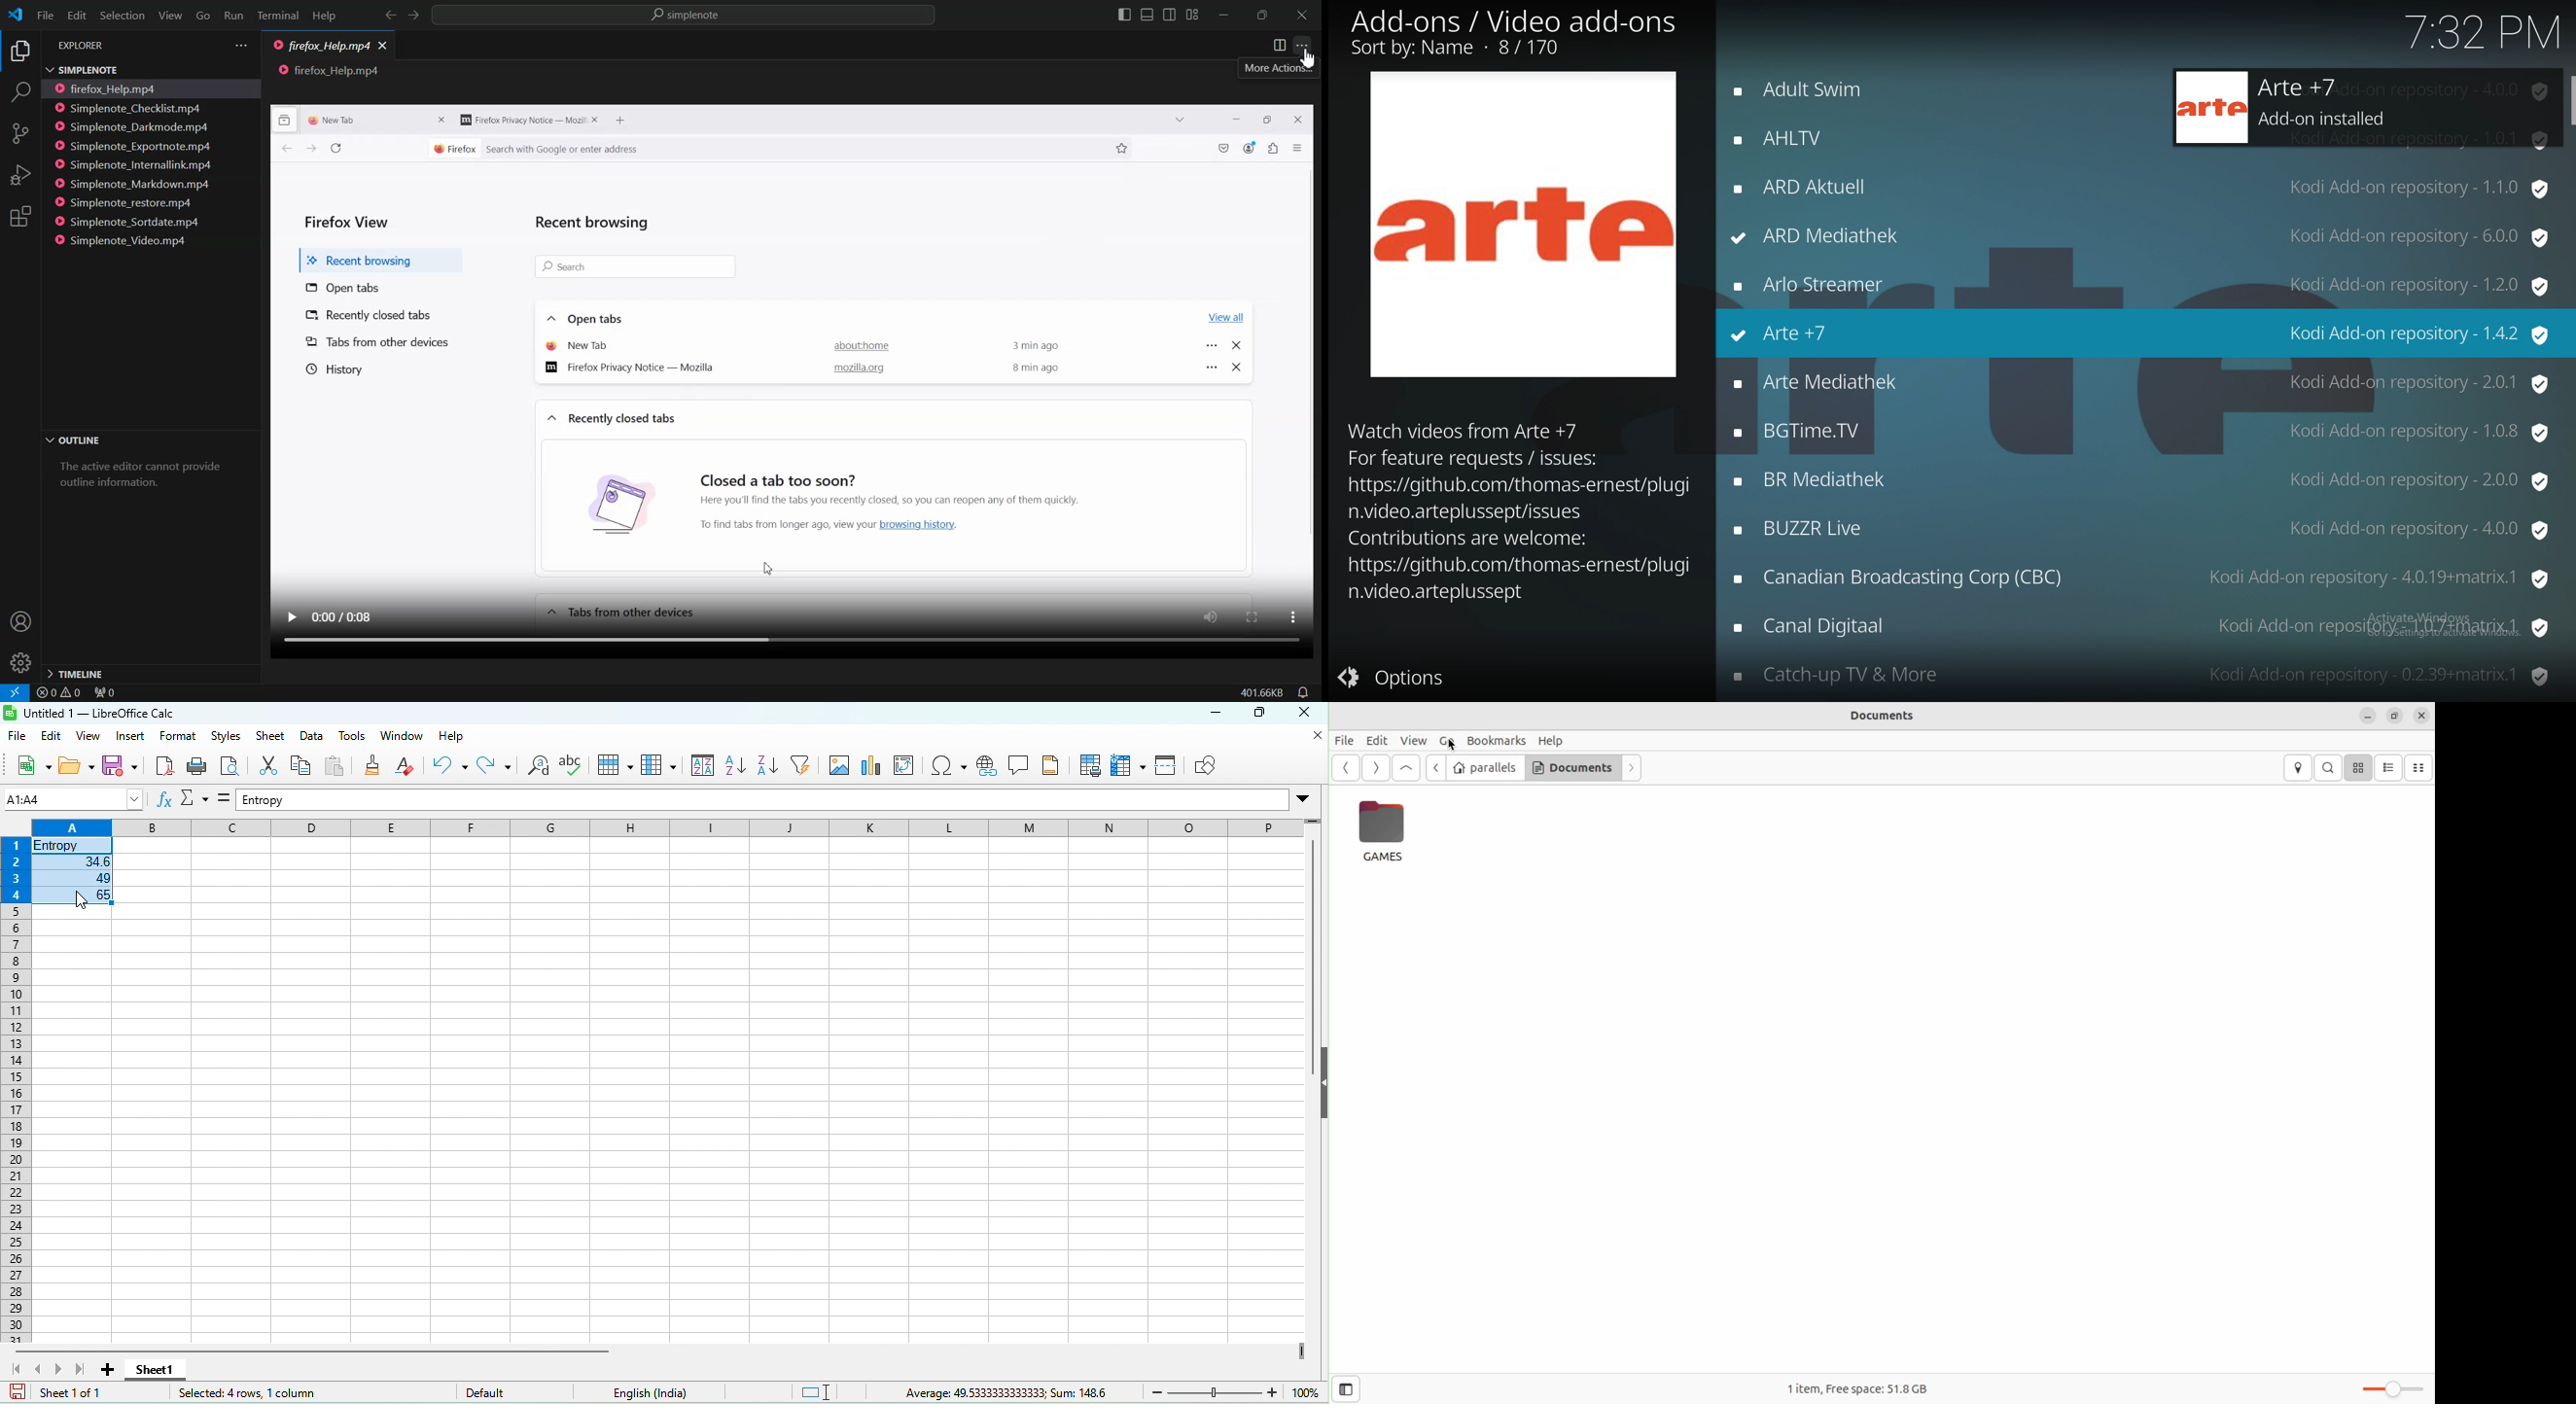 The height and width of the screenshot is (1428, 2576). Describe the element at coordinates (15, 1366) in the screenshot. I see `scroll to first sheet` at that location.